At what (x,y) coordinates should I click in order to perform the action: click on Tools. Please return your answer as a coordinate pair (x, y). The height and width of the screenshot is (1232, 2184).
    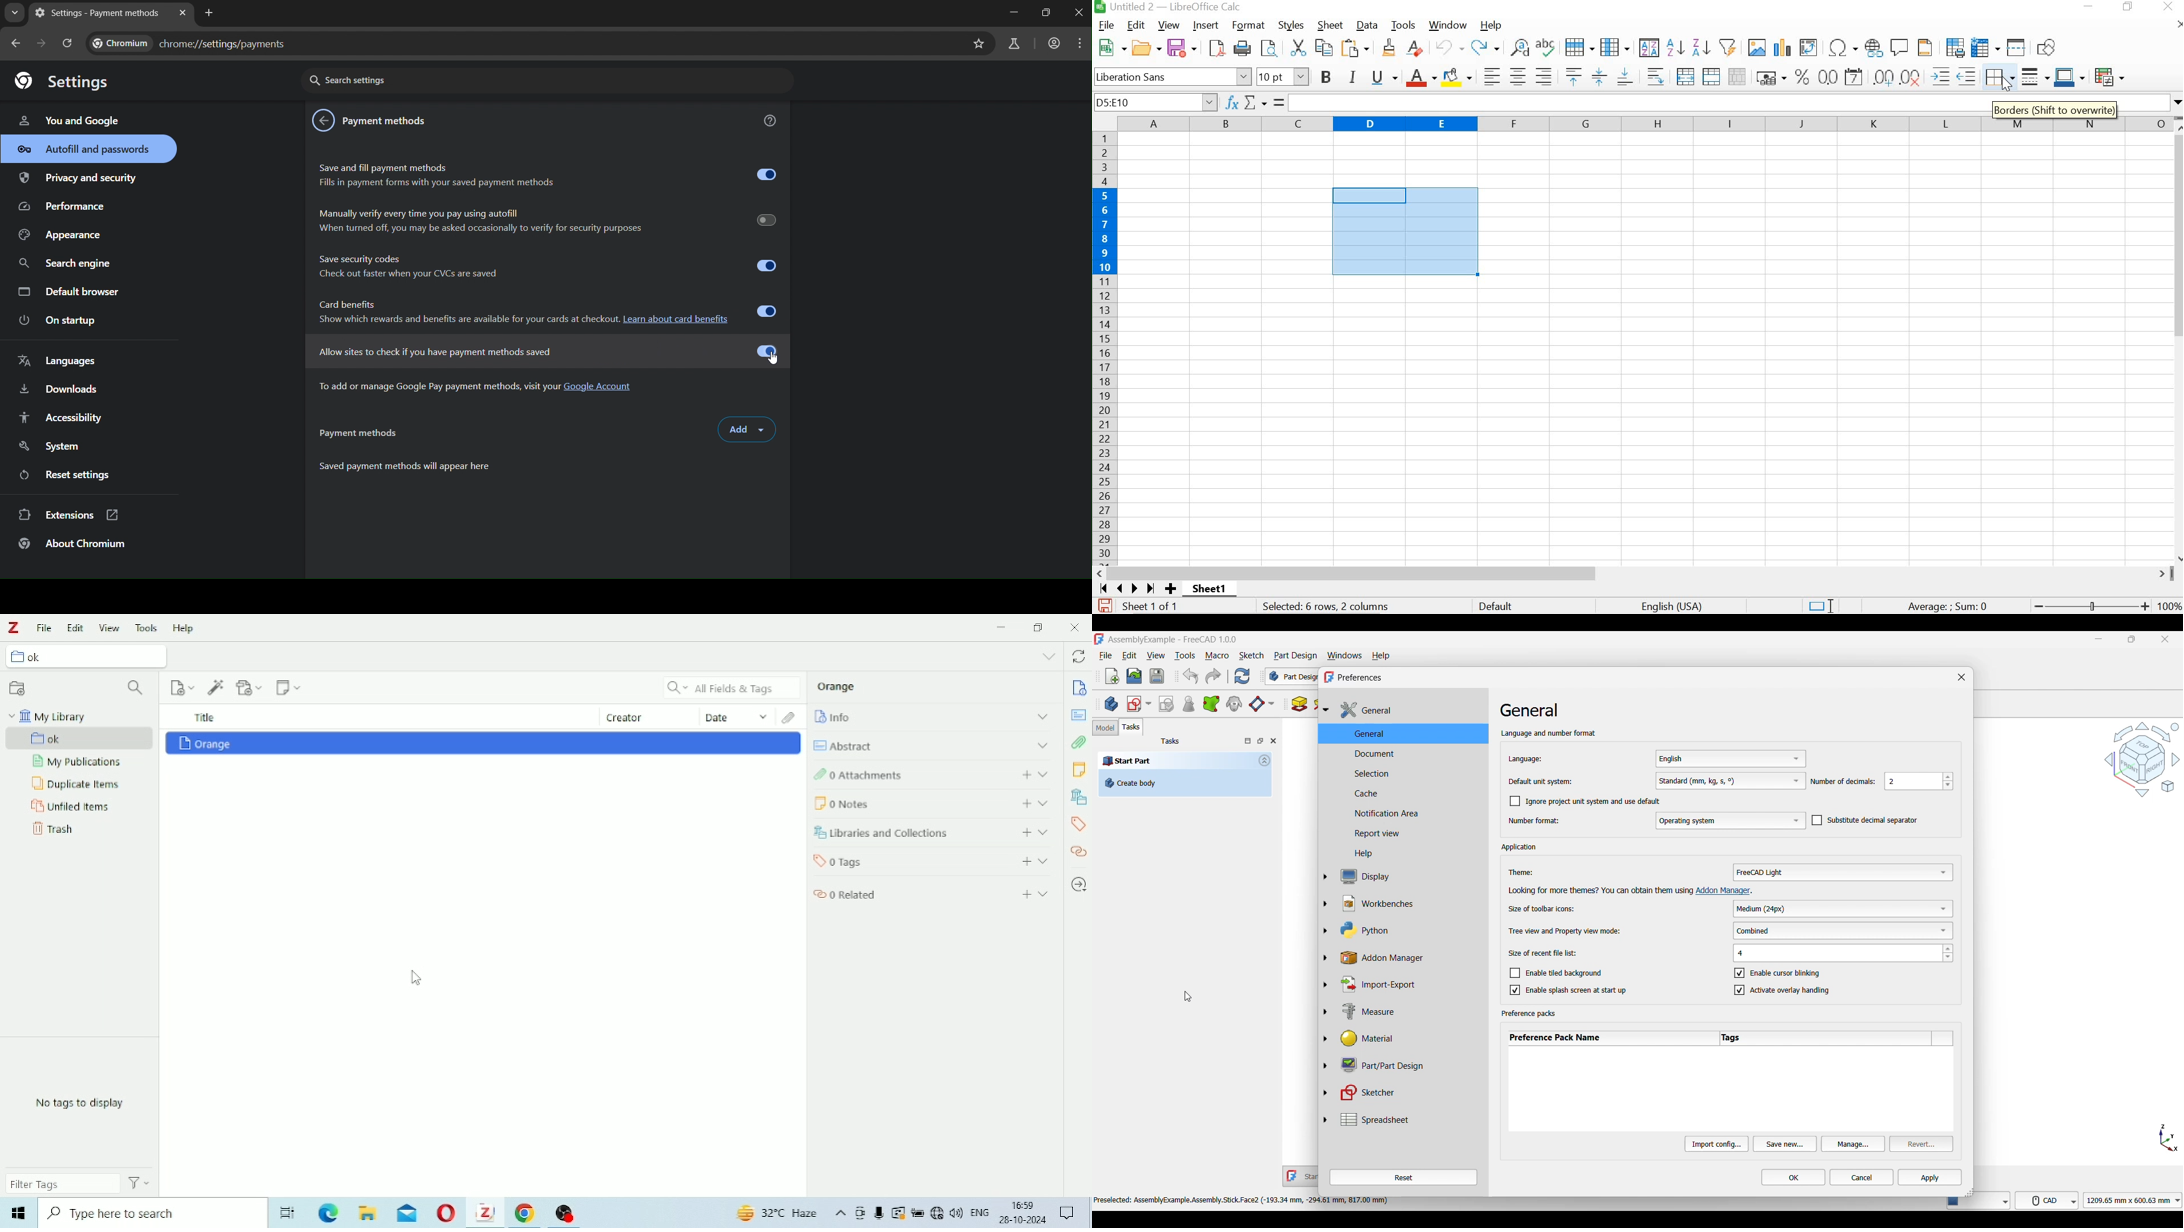
    Looking at the image, I should click on (147, 627).